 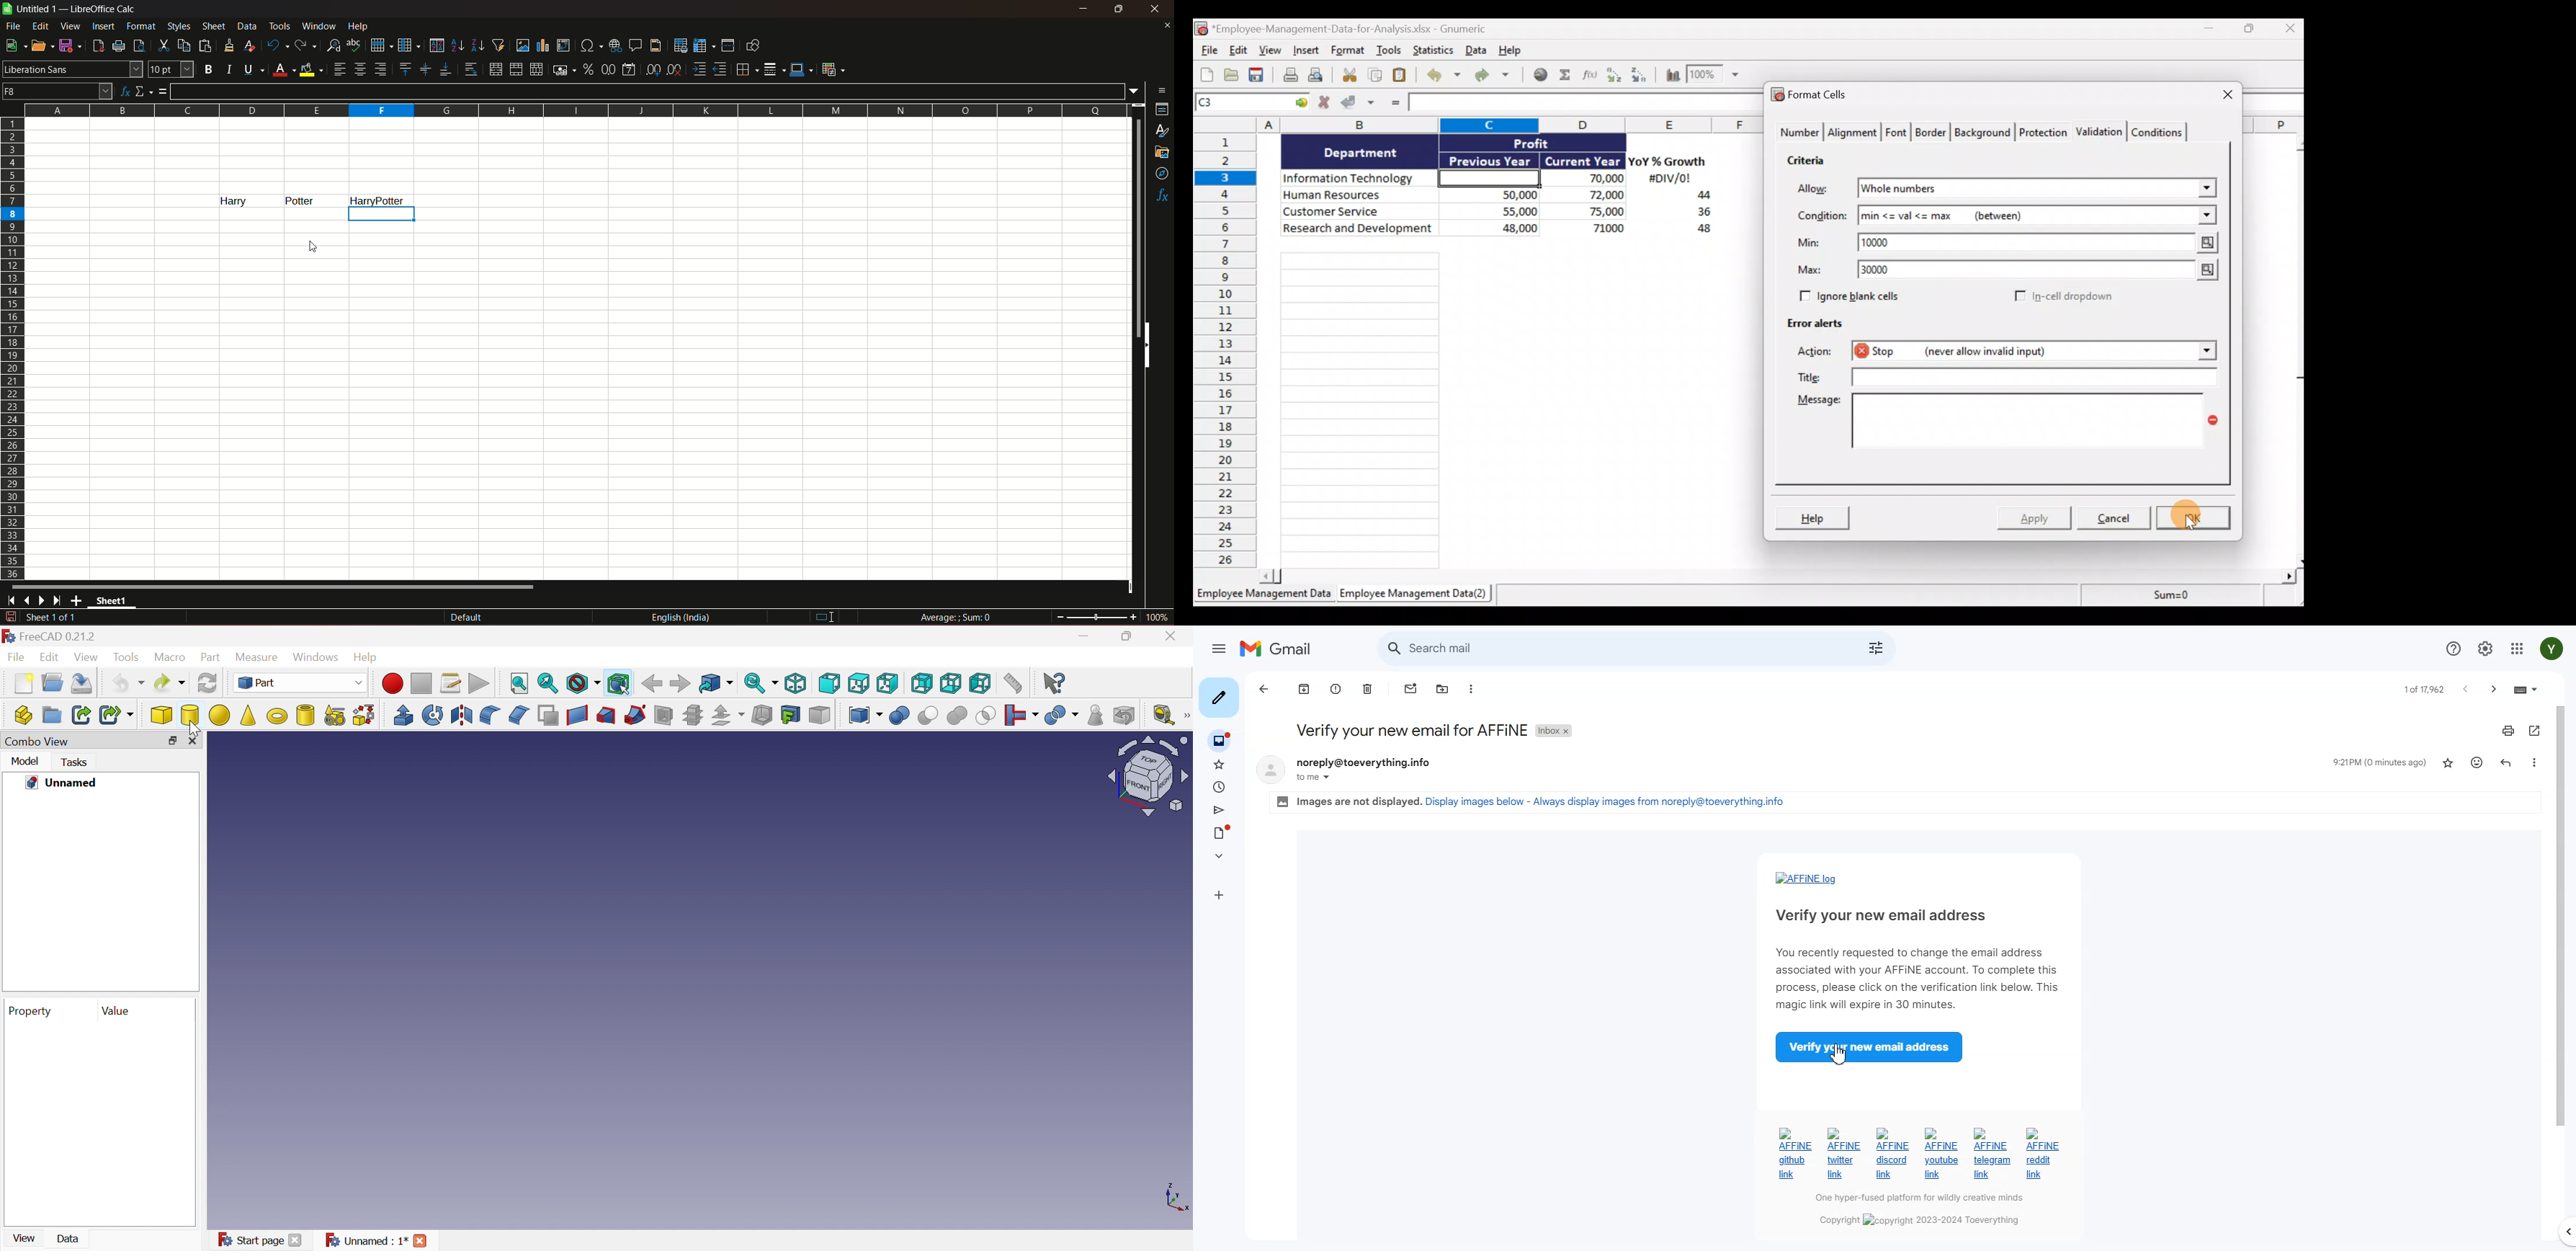 What do you see at coordinates (2564, 1230) in the screenshot?
I see `hide side panel` at bounding box center [2564, 1230].